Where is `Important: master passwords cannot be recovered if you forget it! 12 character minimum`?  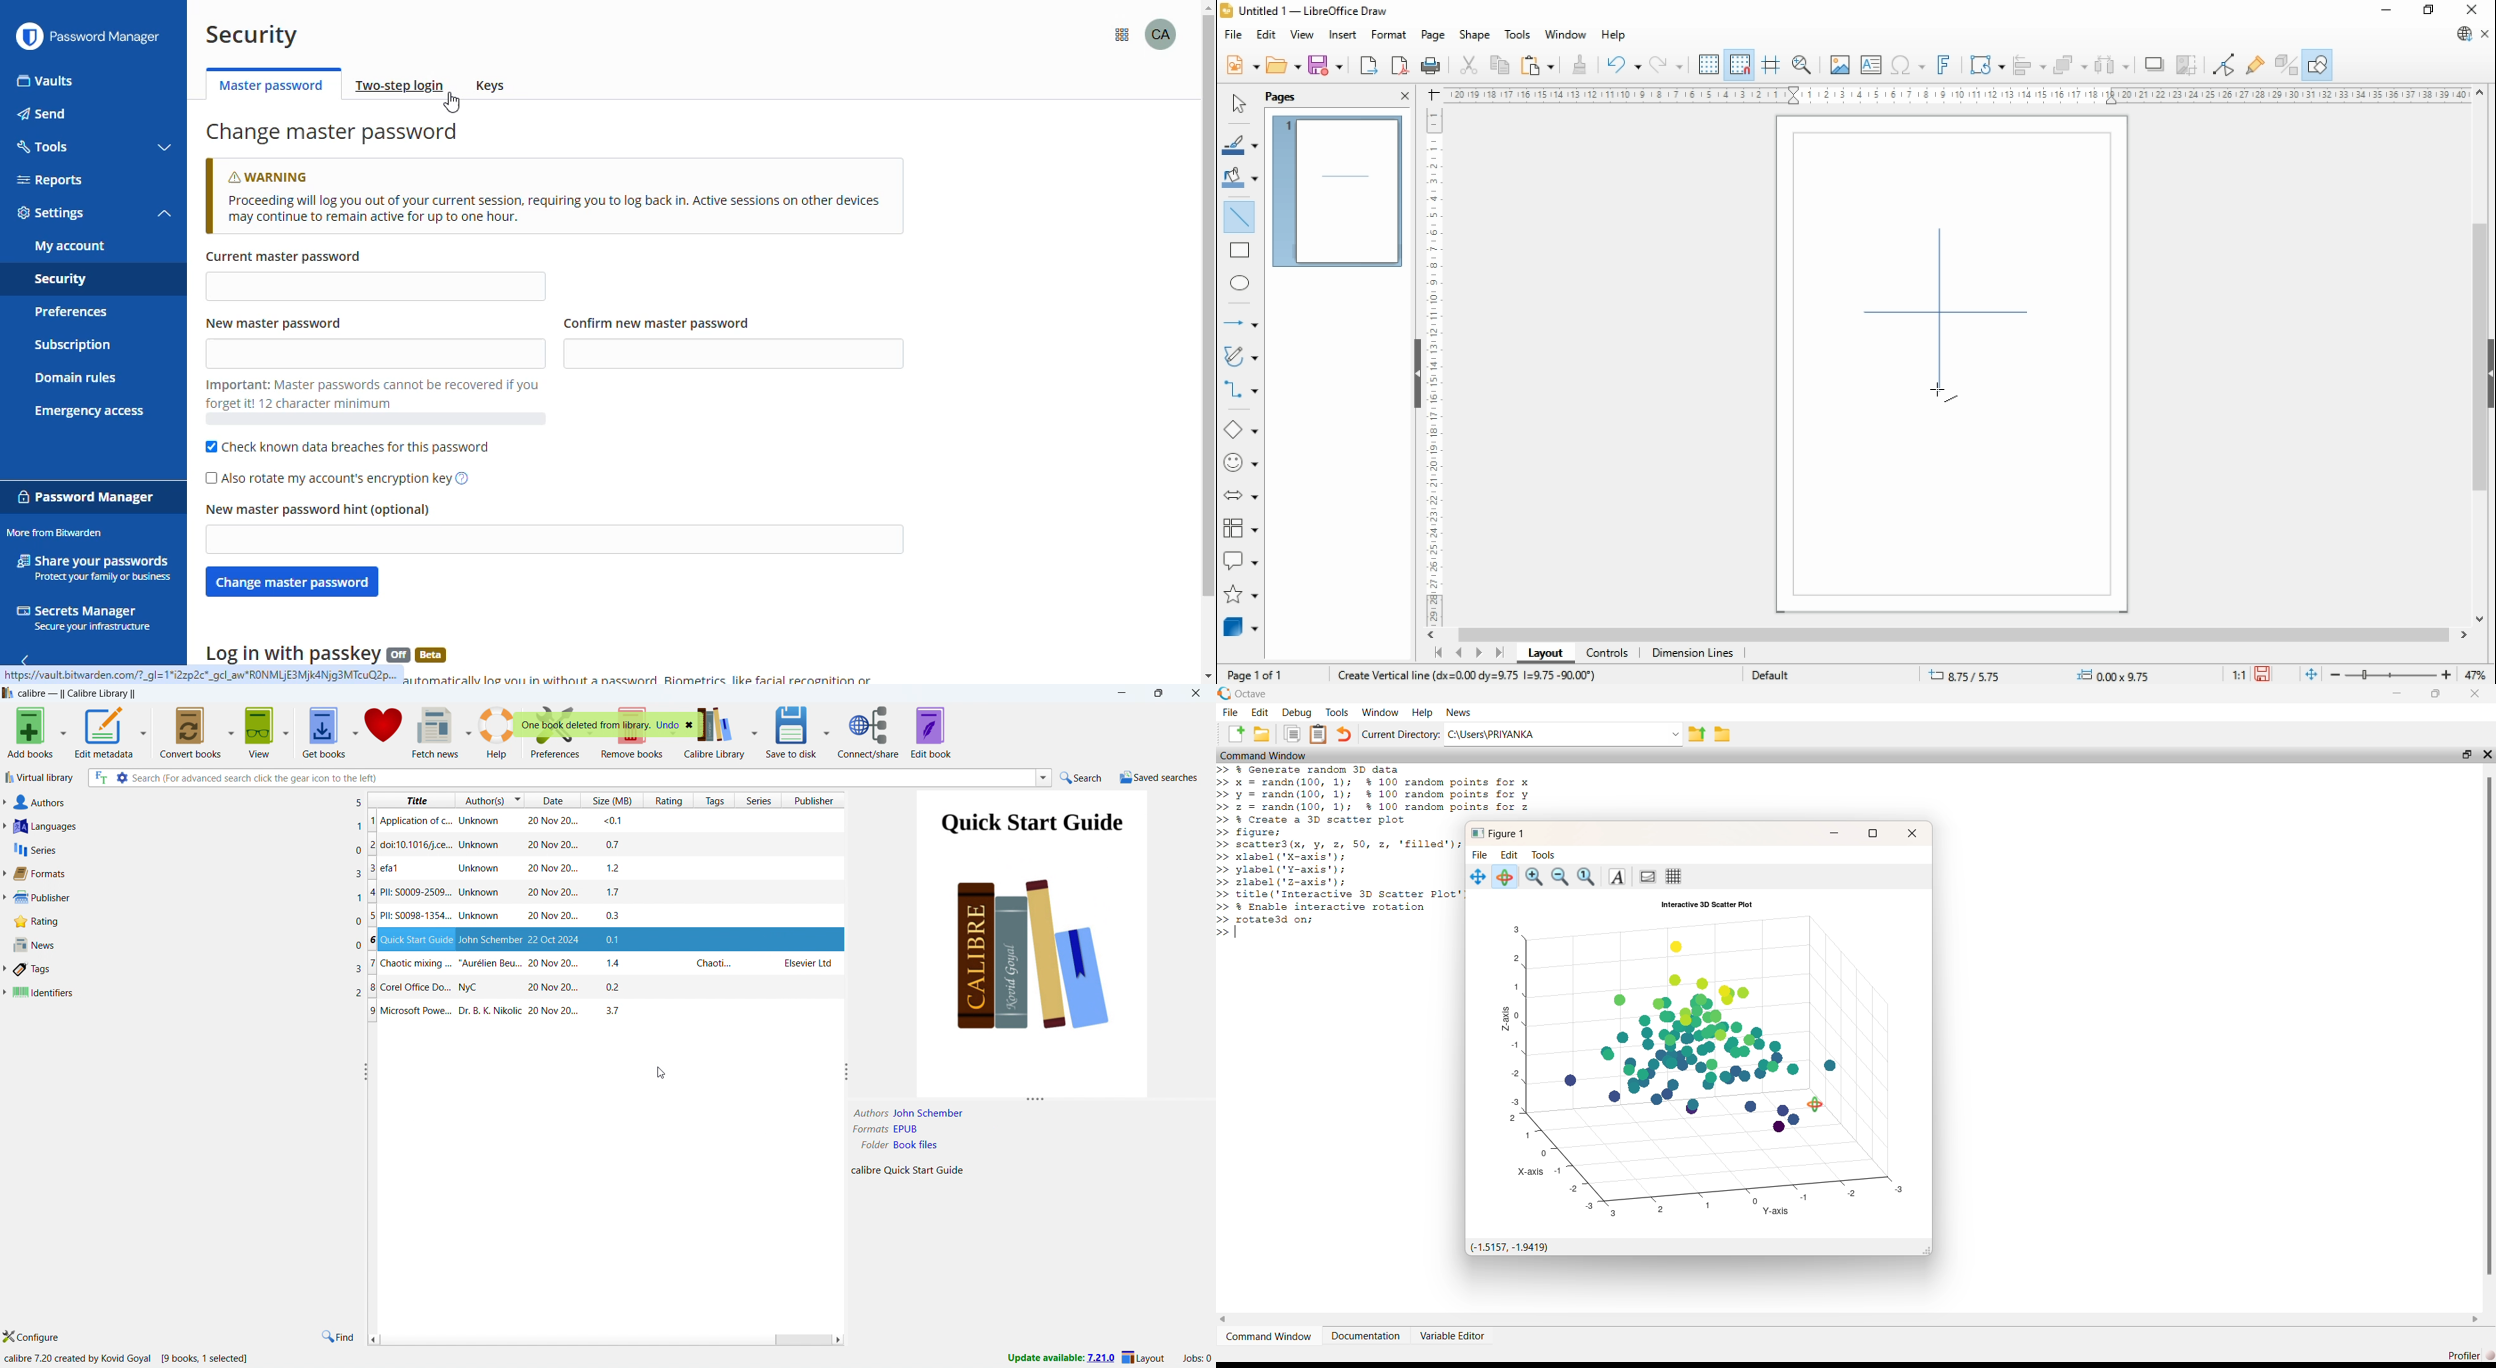
Important: master passwords cannot be recovered if you forget it! 12 character minimum is located at coordinates (371, 394).